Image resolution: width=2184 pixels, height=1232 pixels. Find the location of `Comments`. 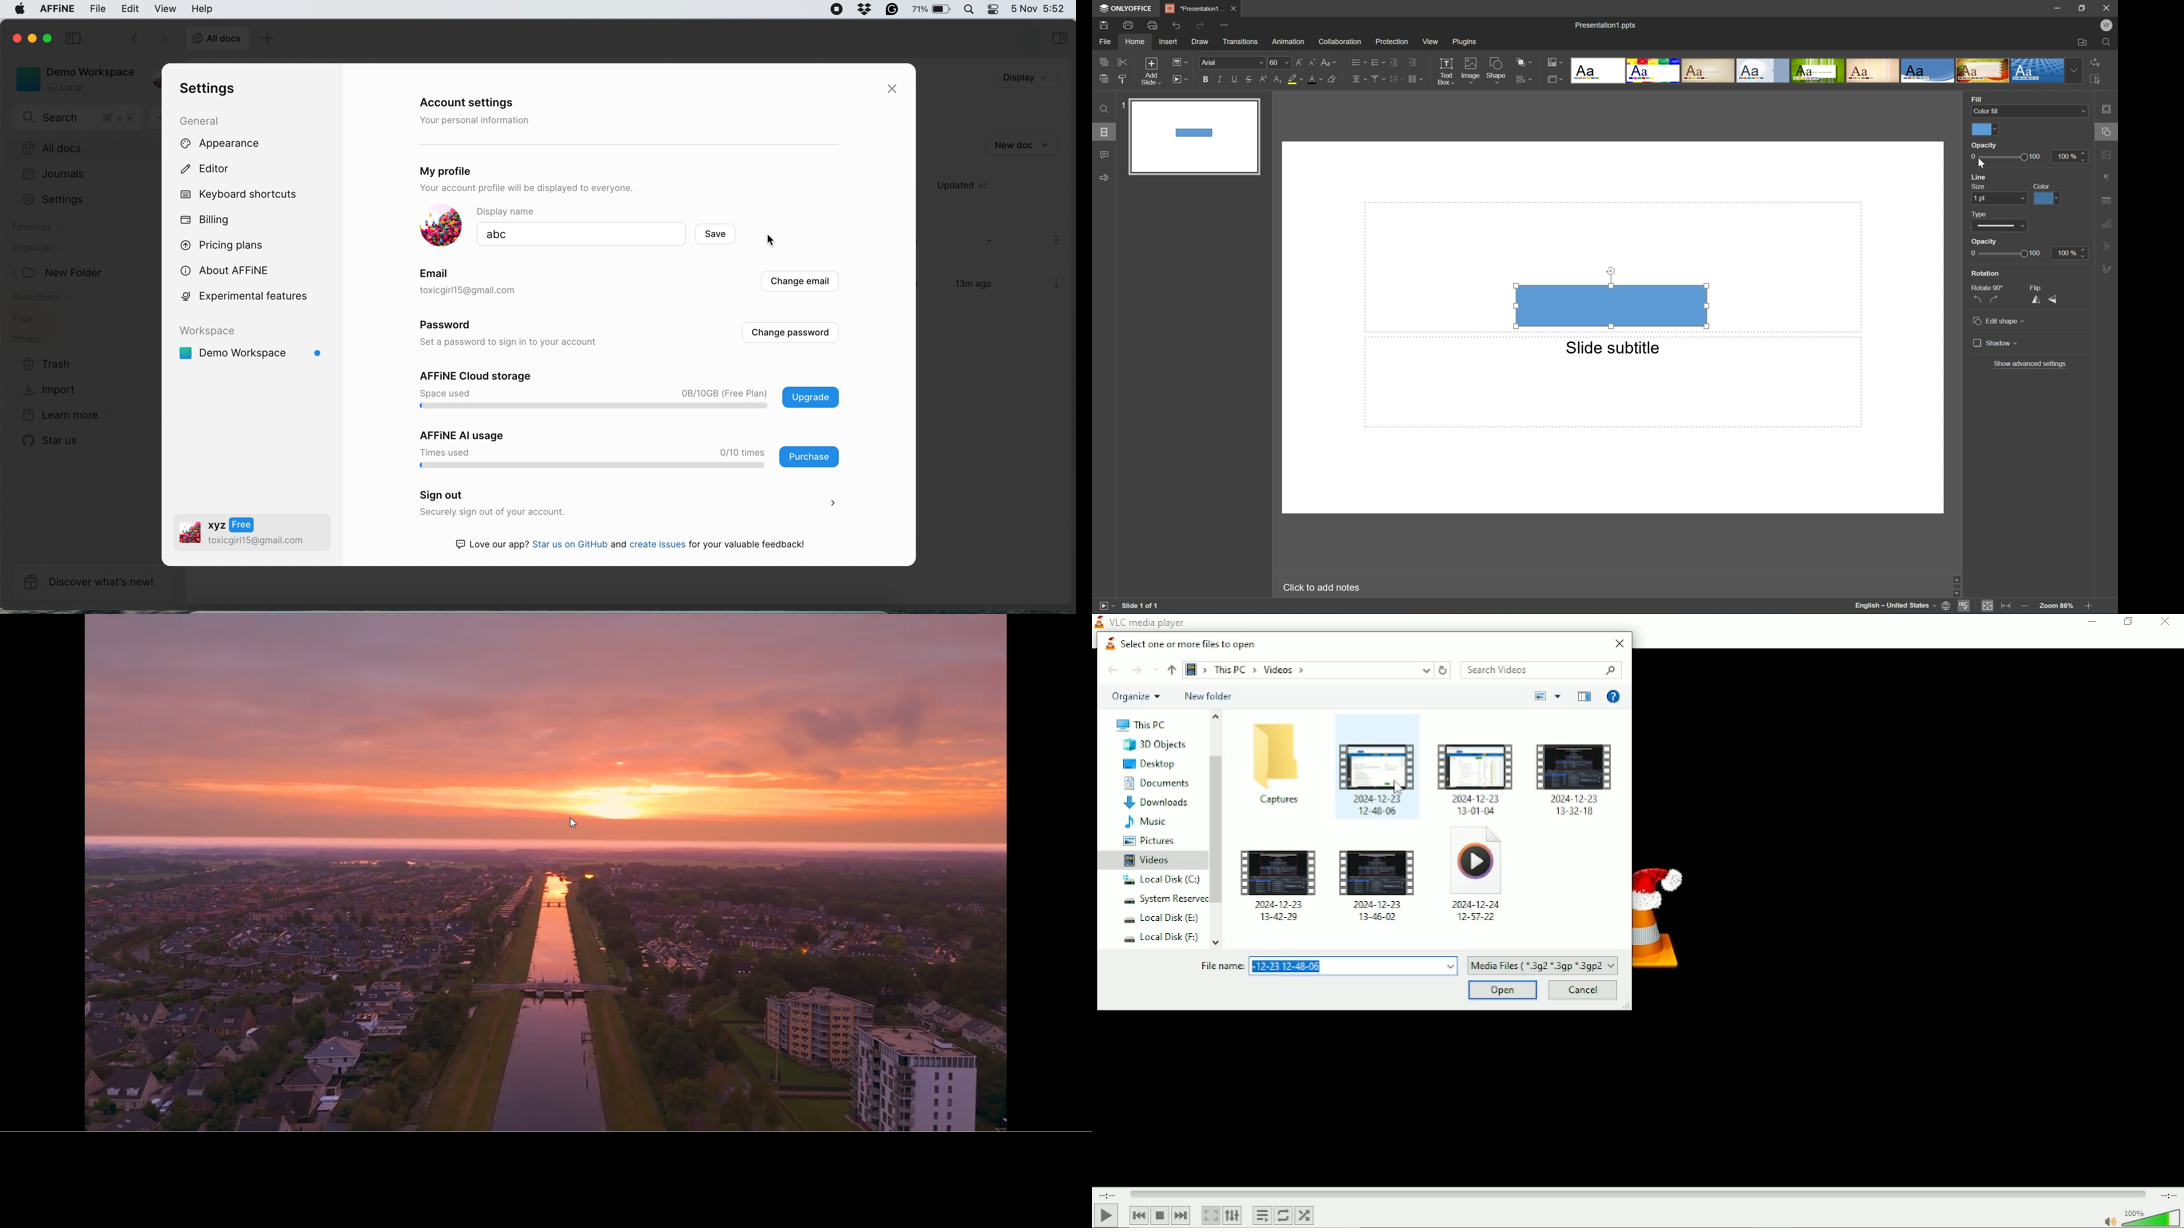

Comments is located at coordinates (1104, 155).